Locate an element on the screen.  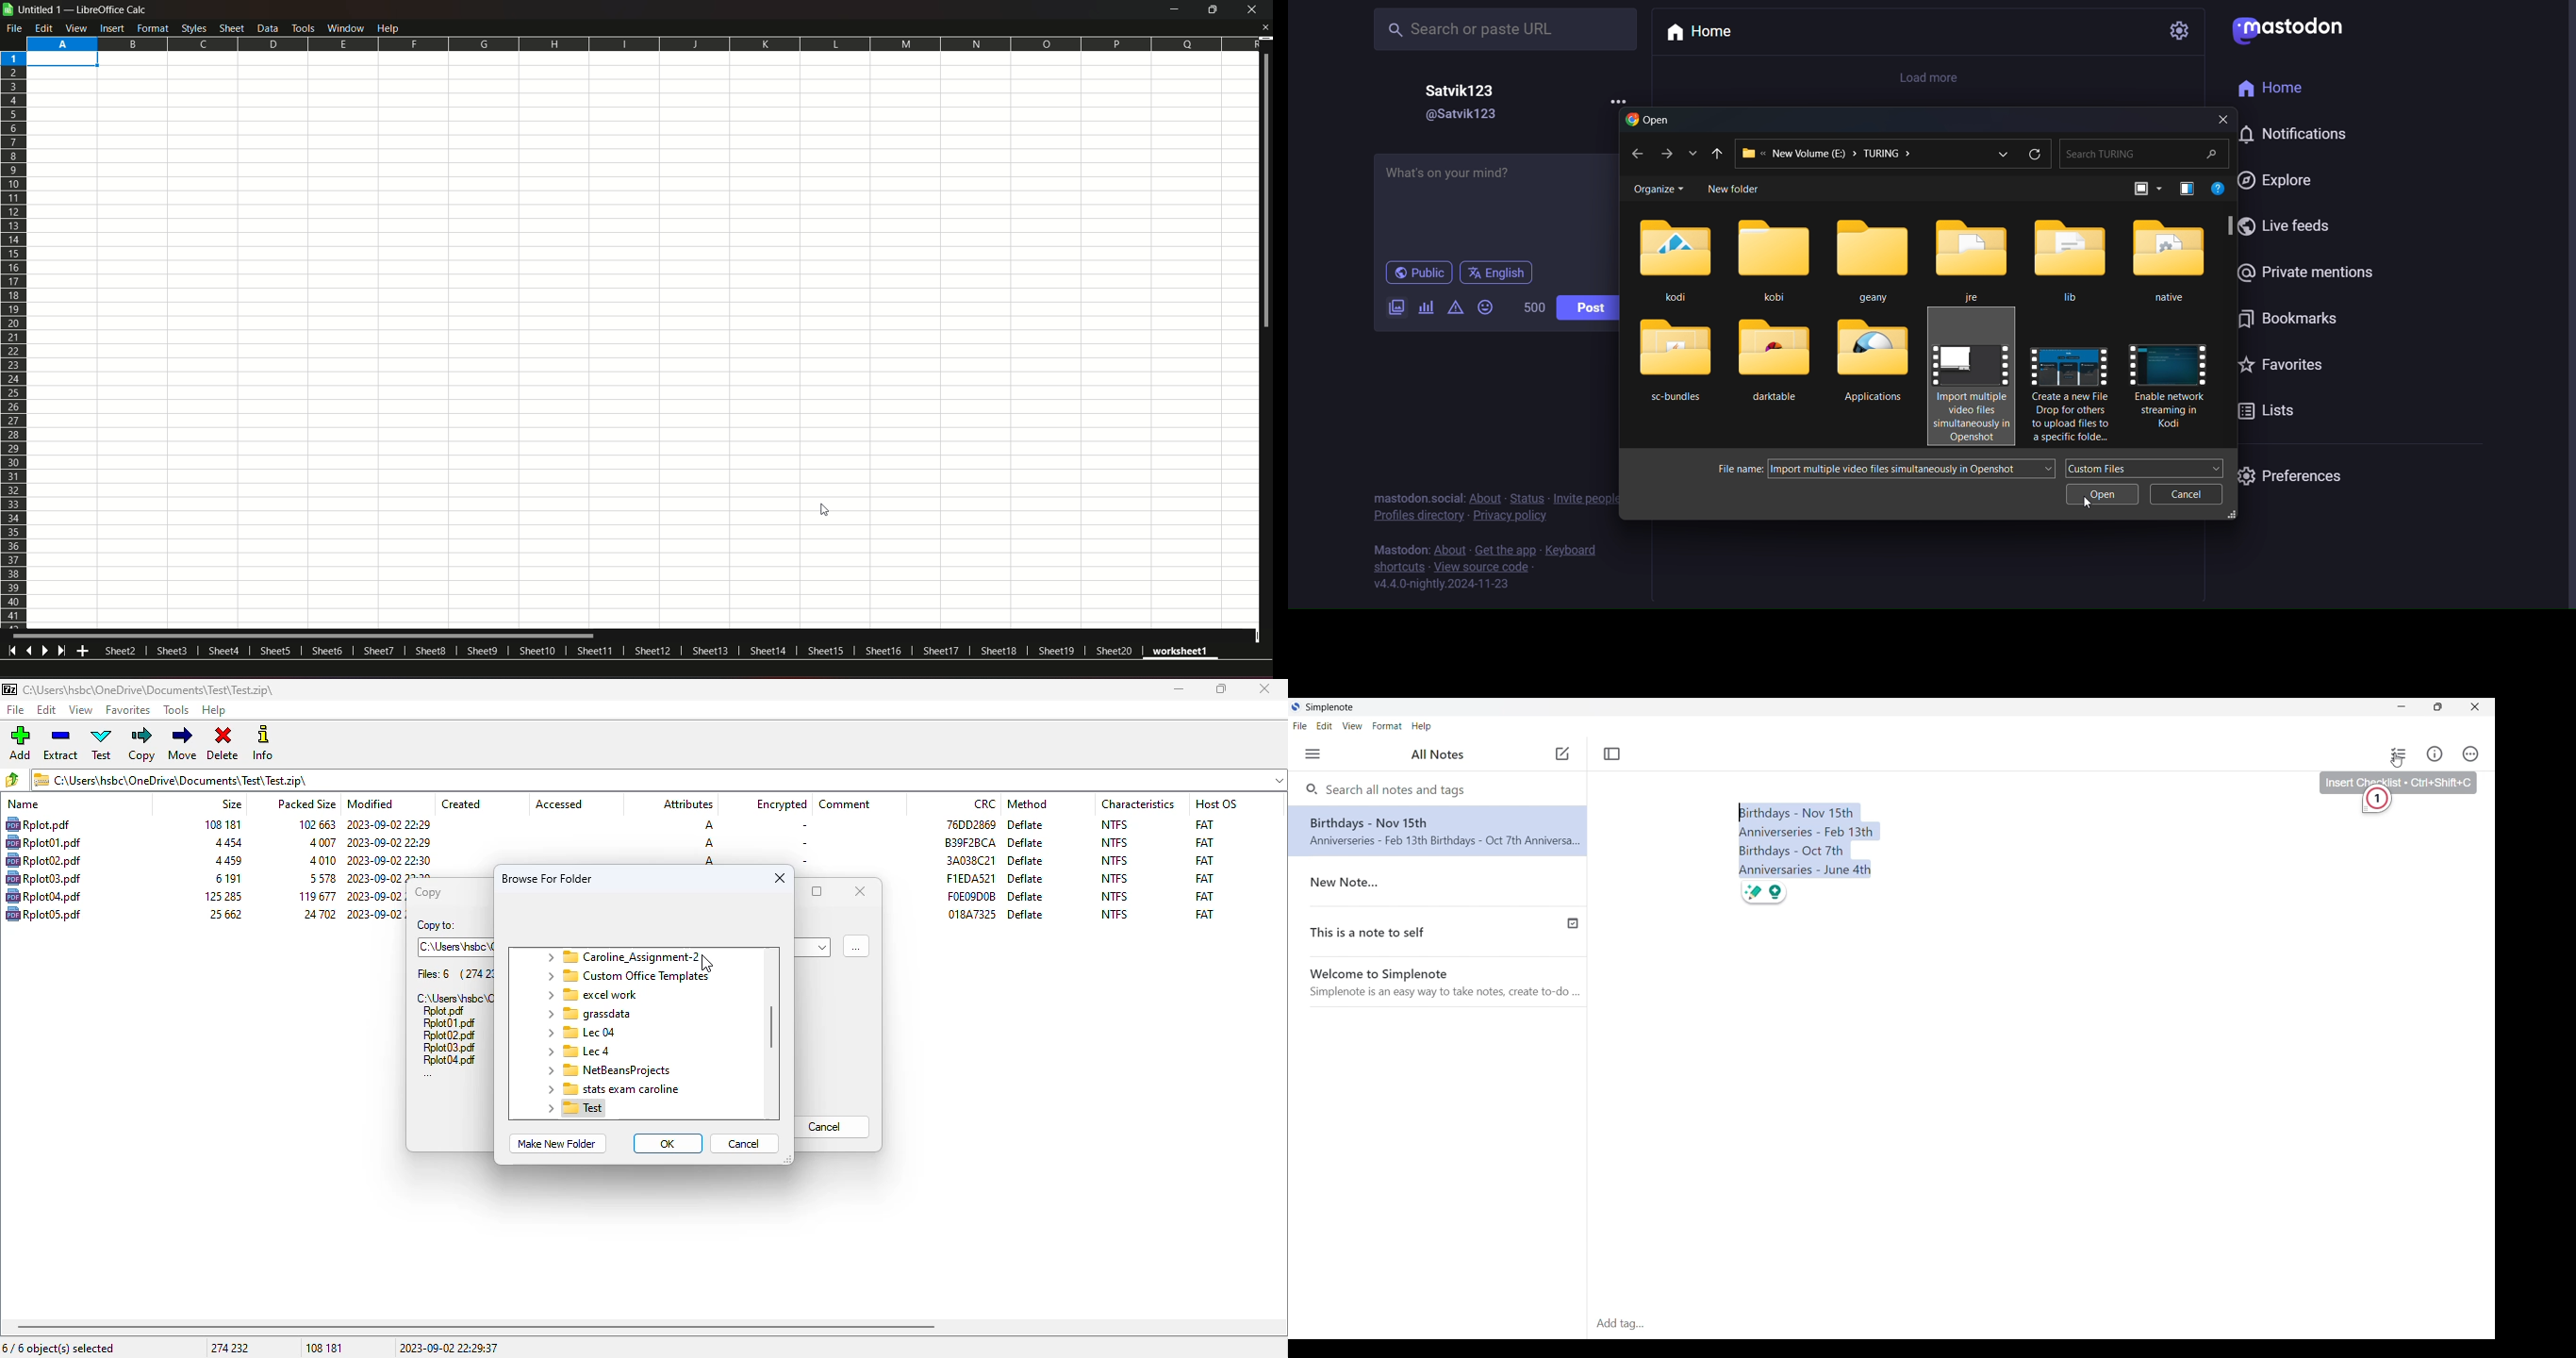
Click to add note is located at coordinates (1563, 753).